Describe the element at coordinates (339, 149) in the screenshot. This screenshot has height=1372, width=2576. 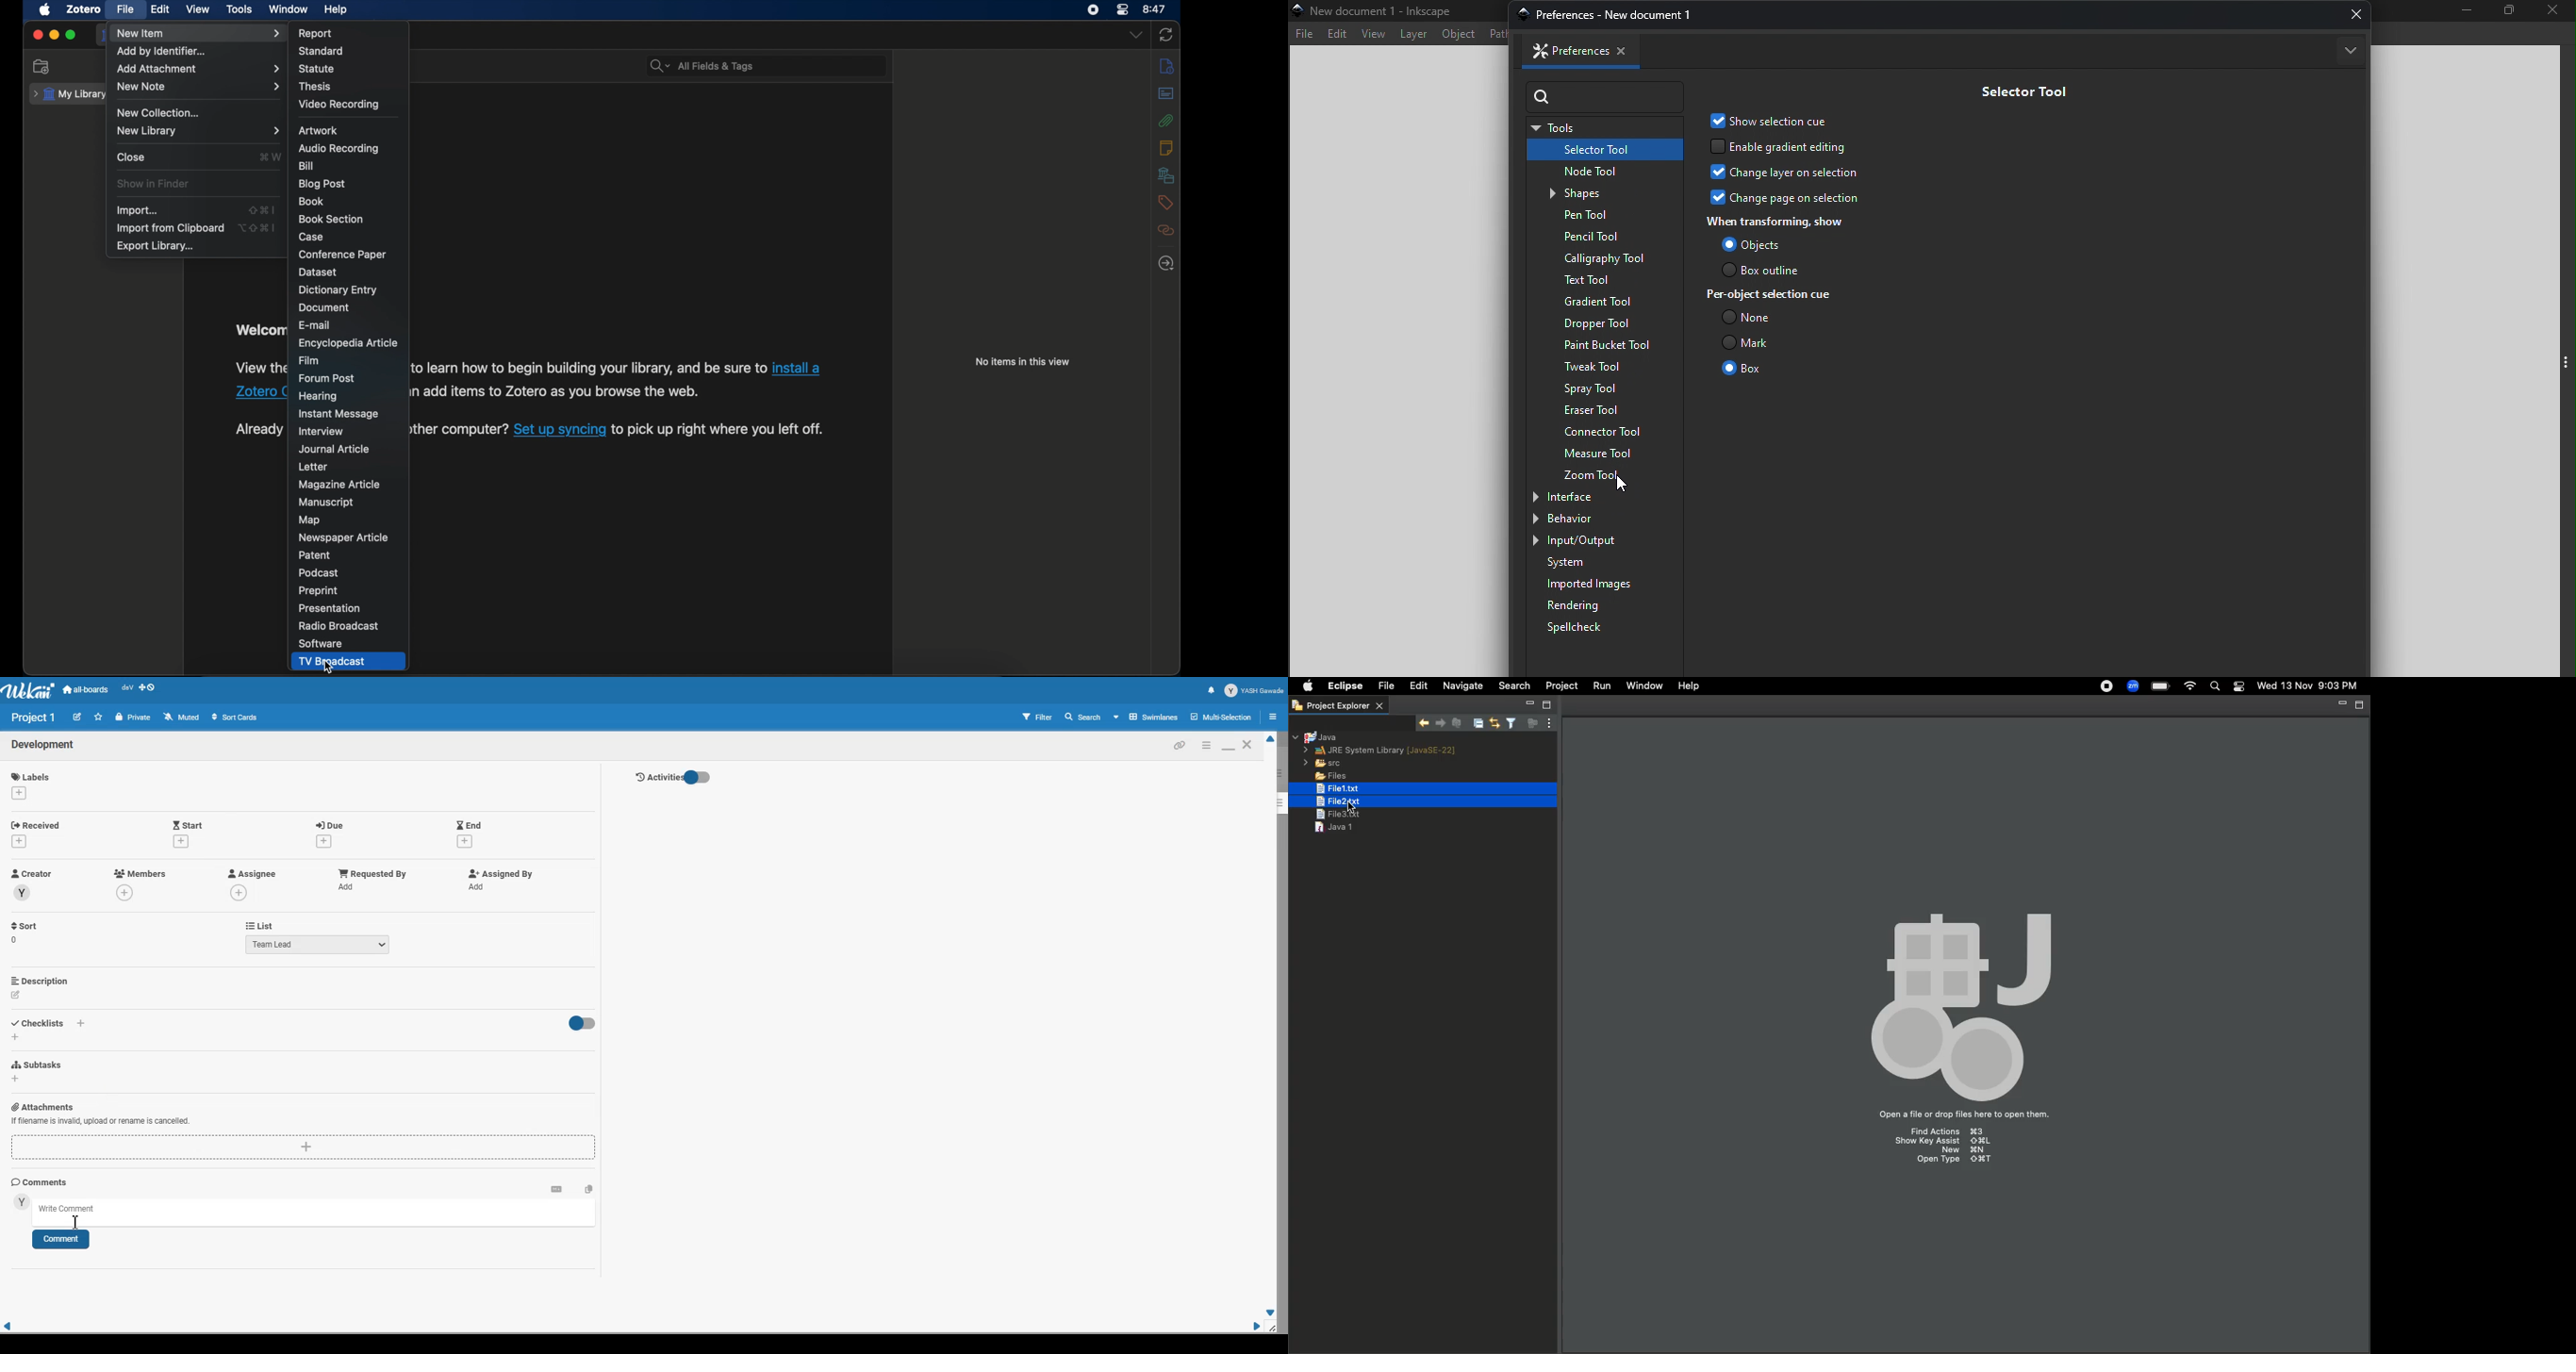
I see `audio recording` at that location.